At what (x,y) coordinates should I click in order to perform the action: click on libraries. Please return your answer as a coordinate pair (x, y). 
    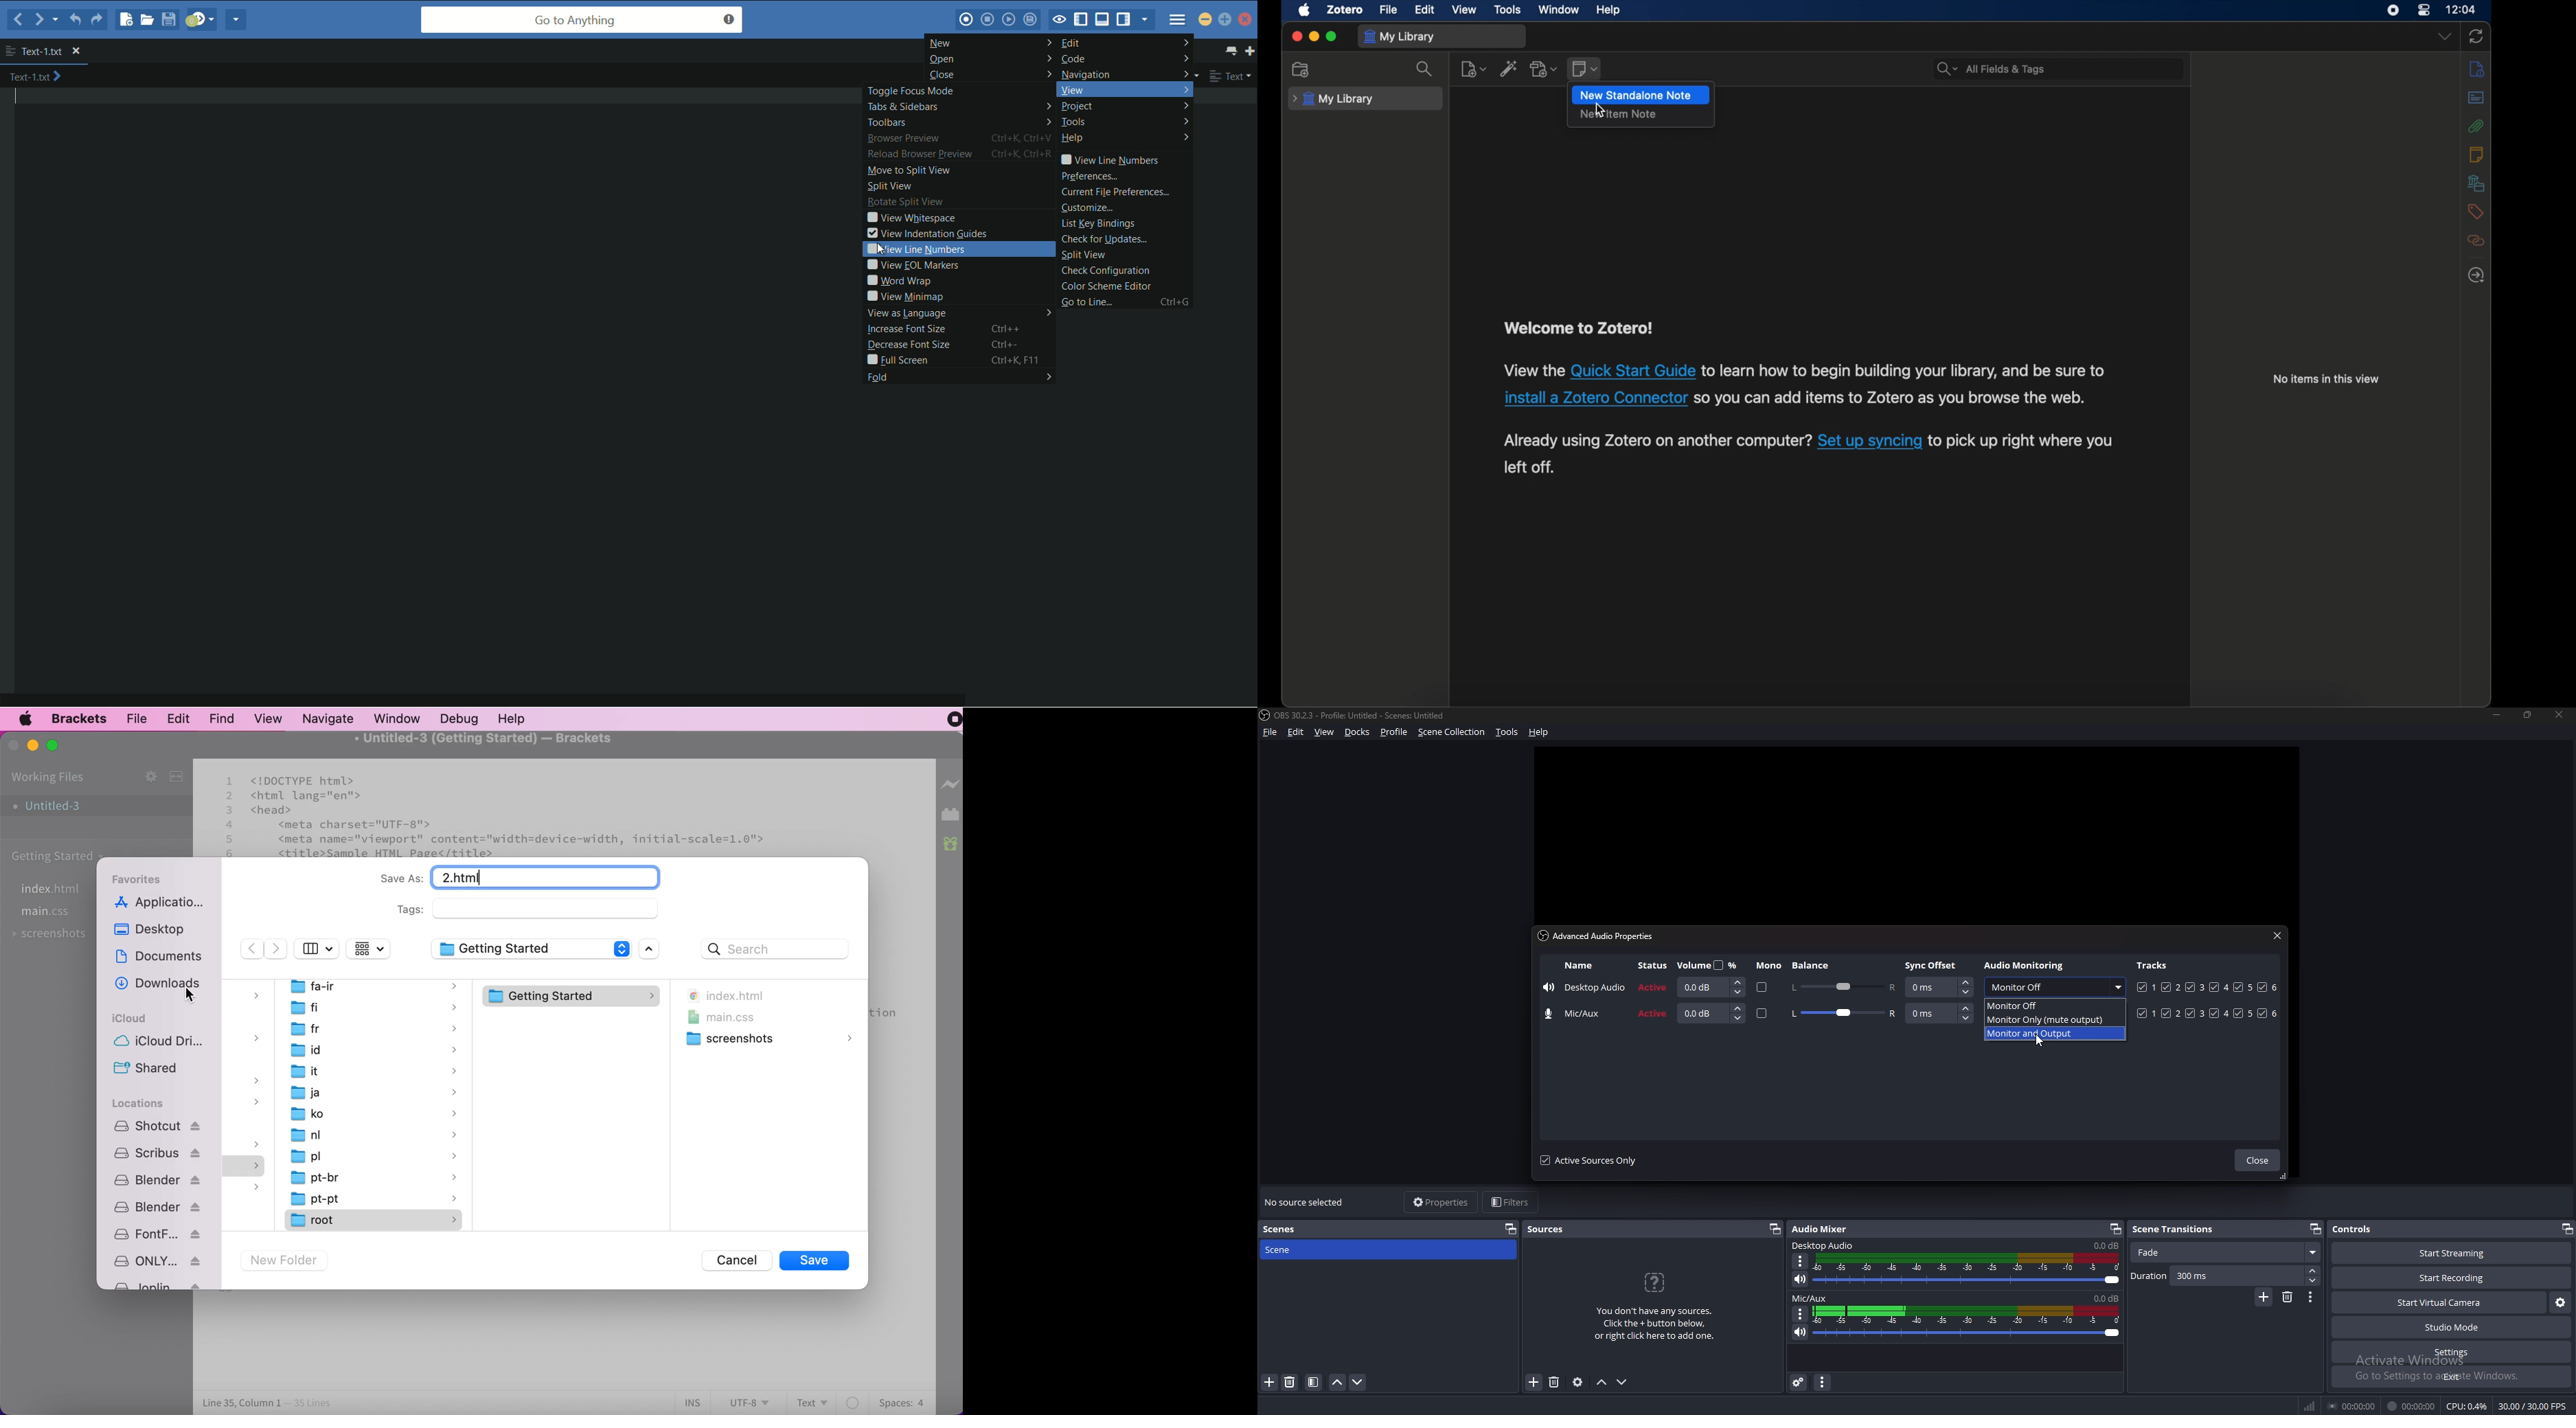
    Looking at the image, I should click on (2476, 183).